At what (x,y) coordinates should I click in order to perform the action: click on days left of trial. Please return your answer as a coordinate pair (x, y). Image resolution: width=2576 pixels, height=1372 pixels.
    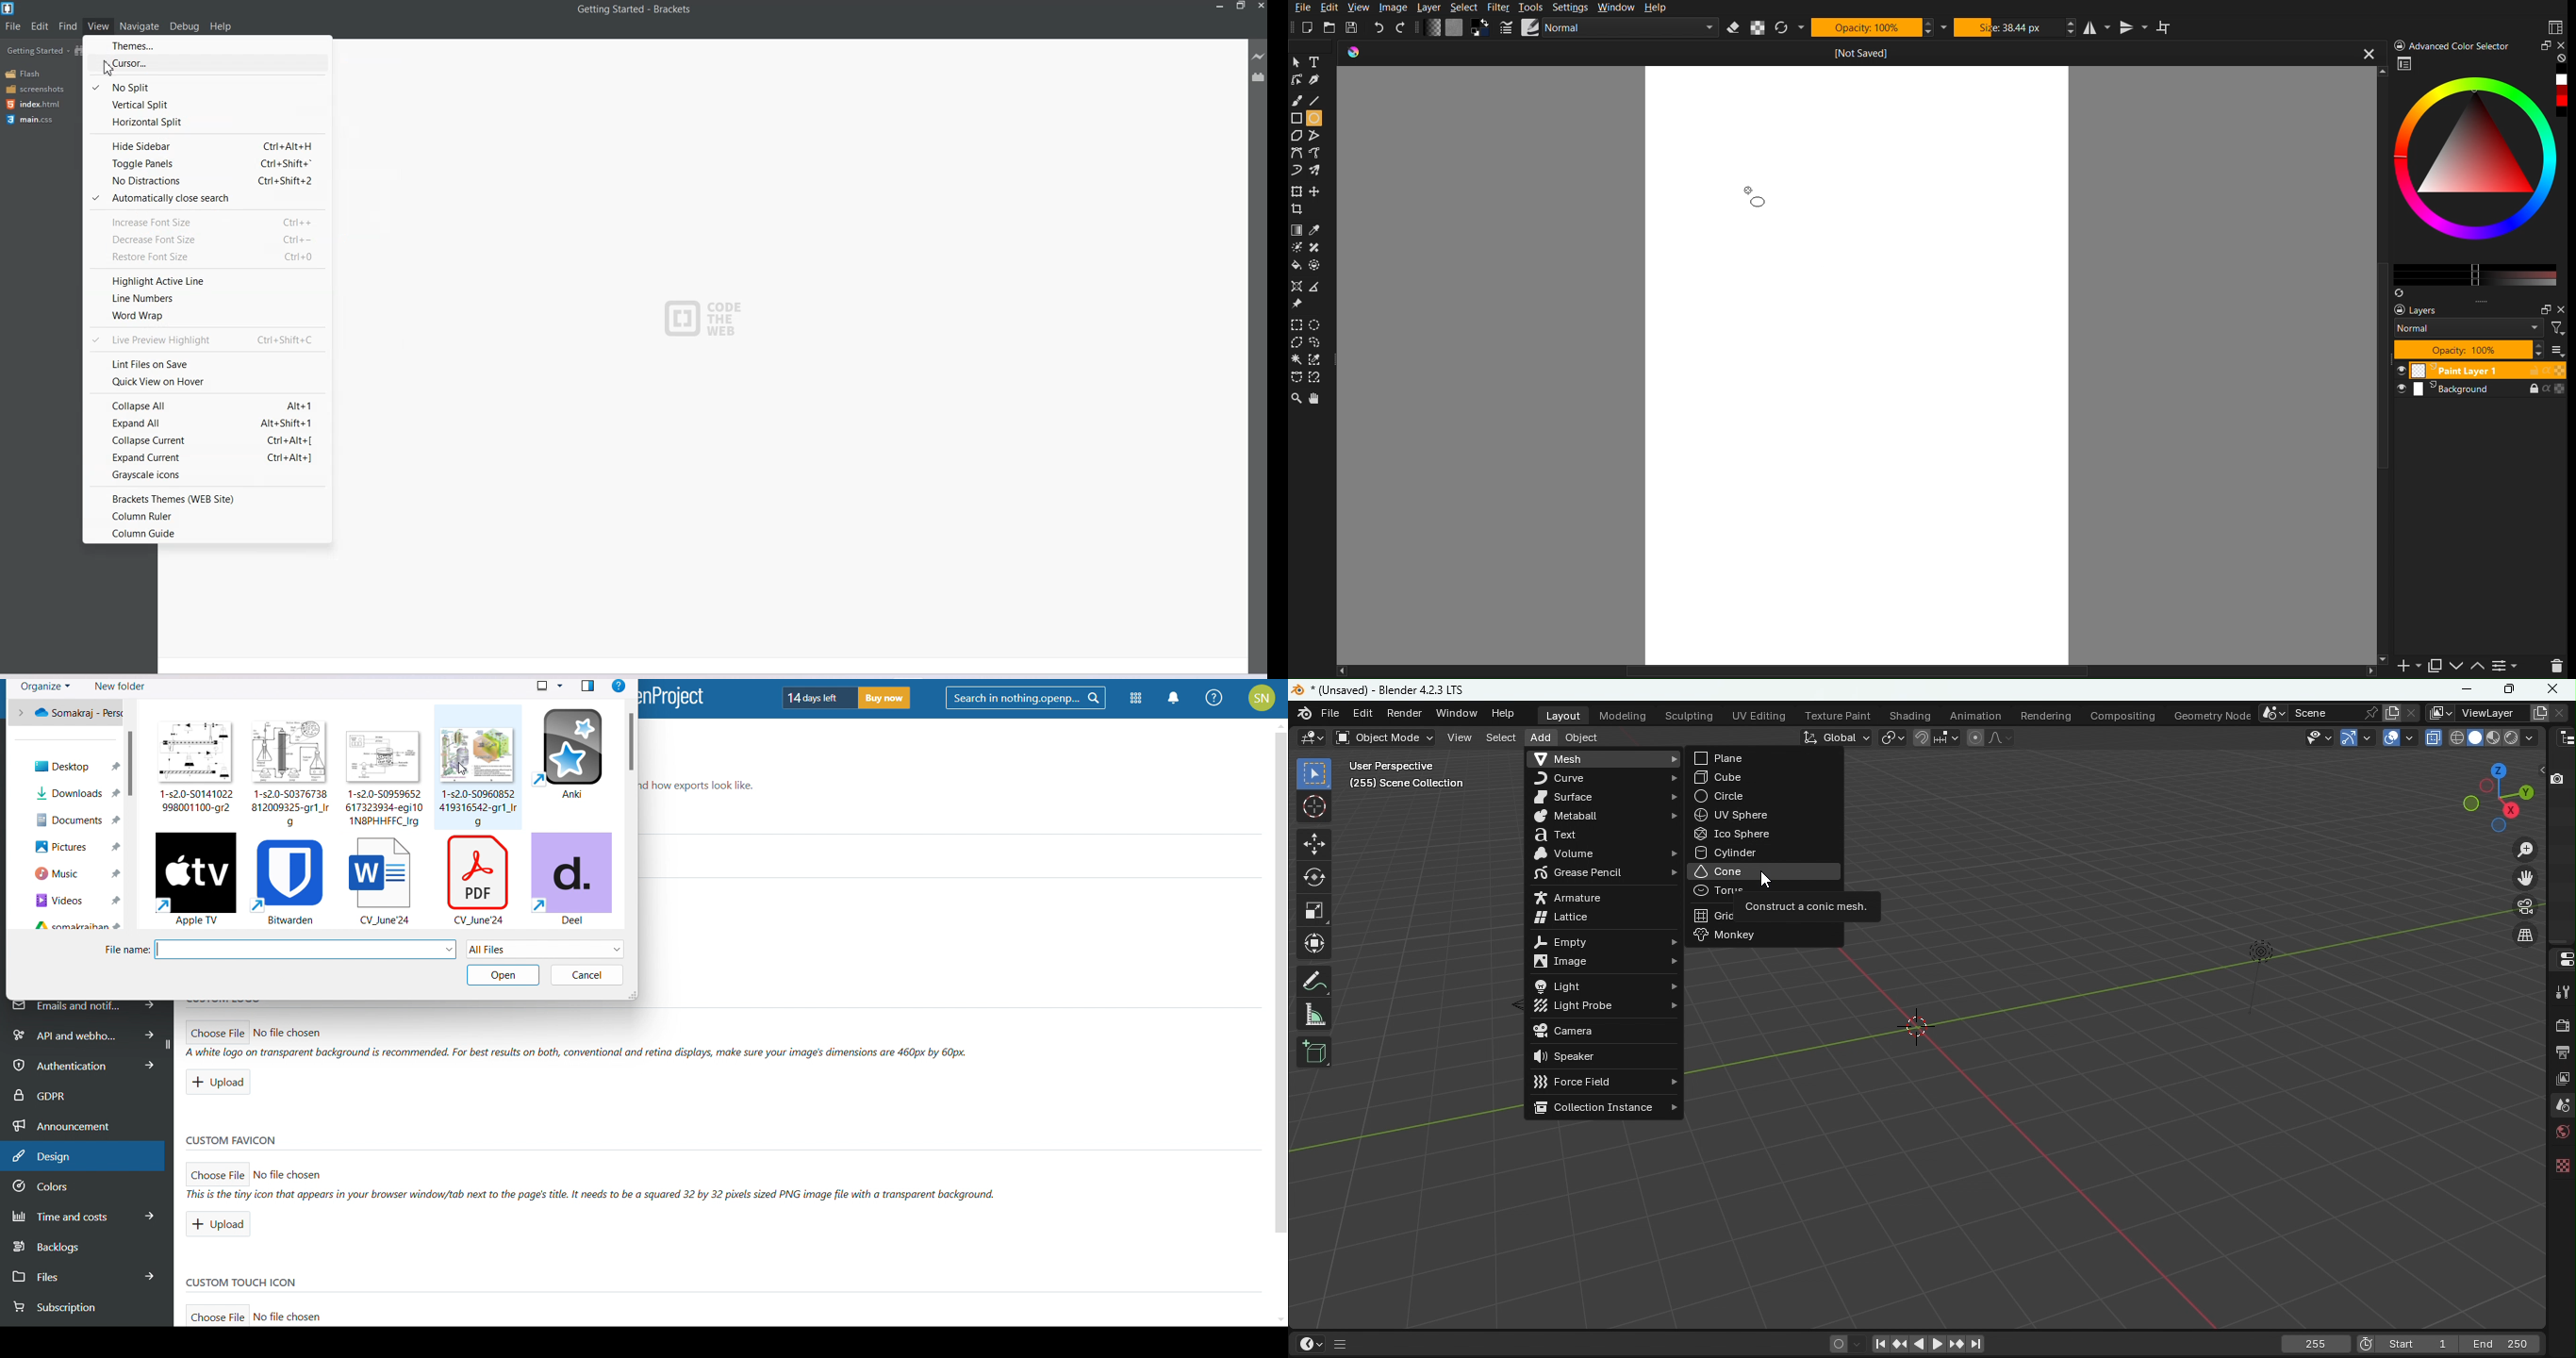
    Looking at the image, I should click on (816, 697).